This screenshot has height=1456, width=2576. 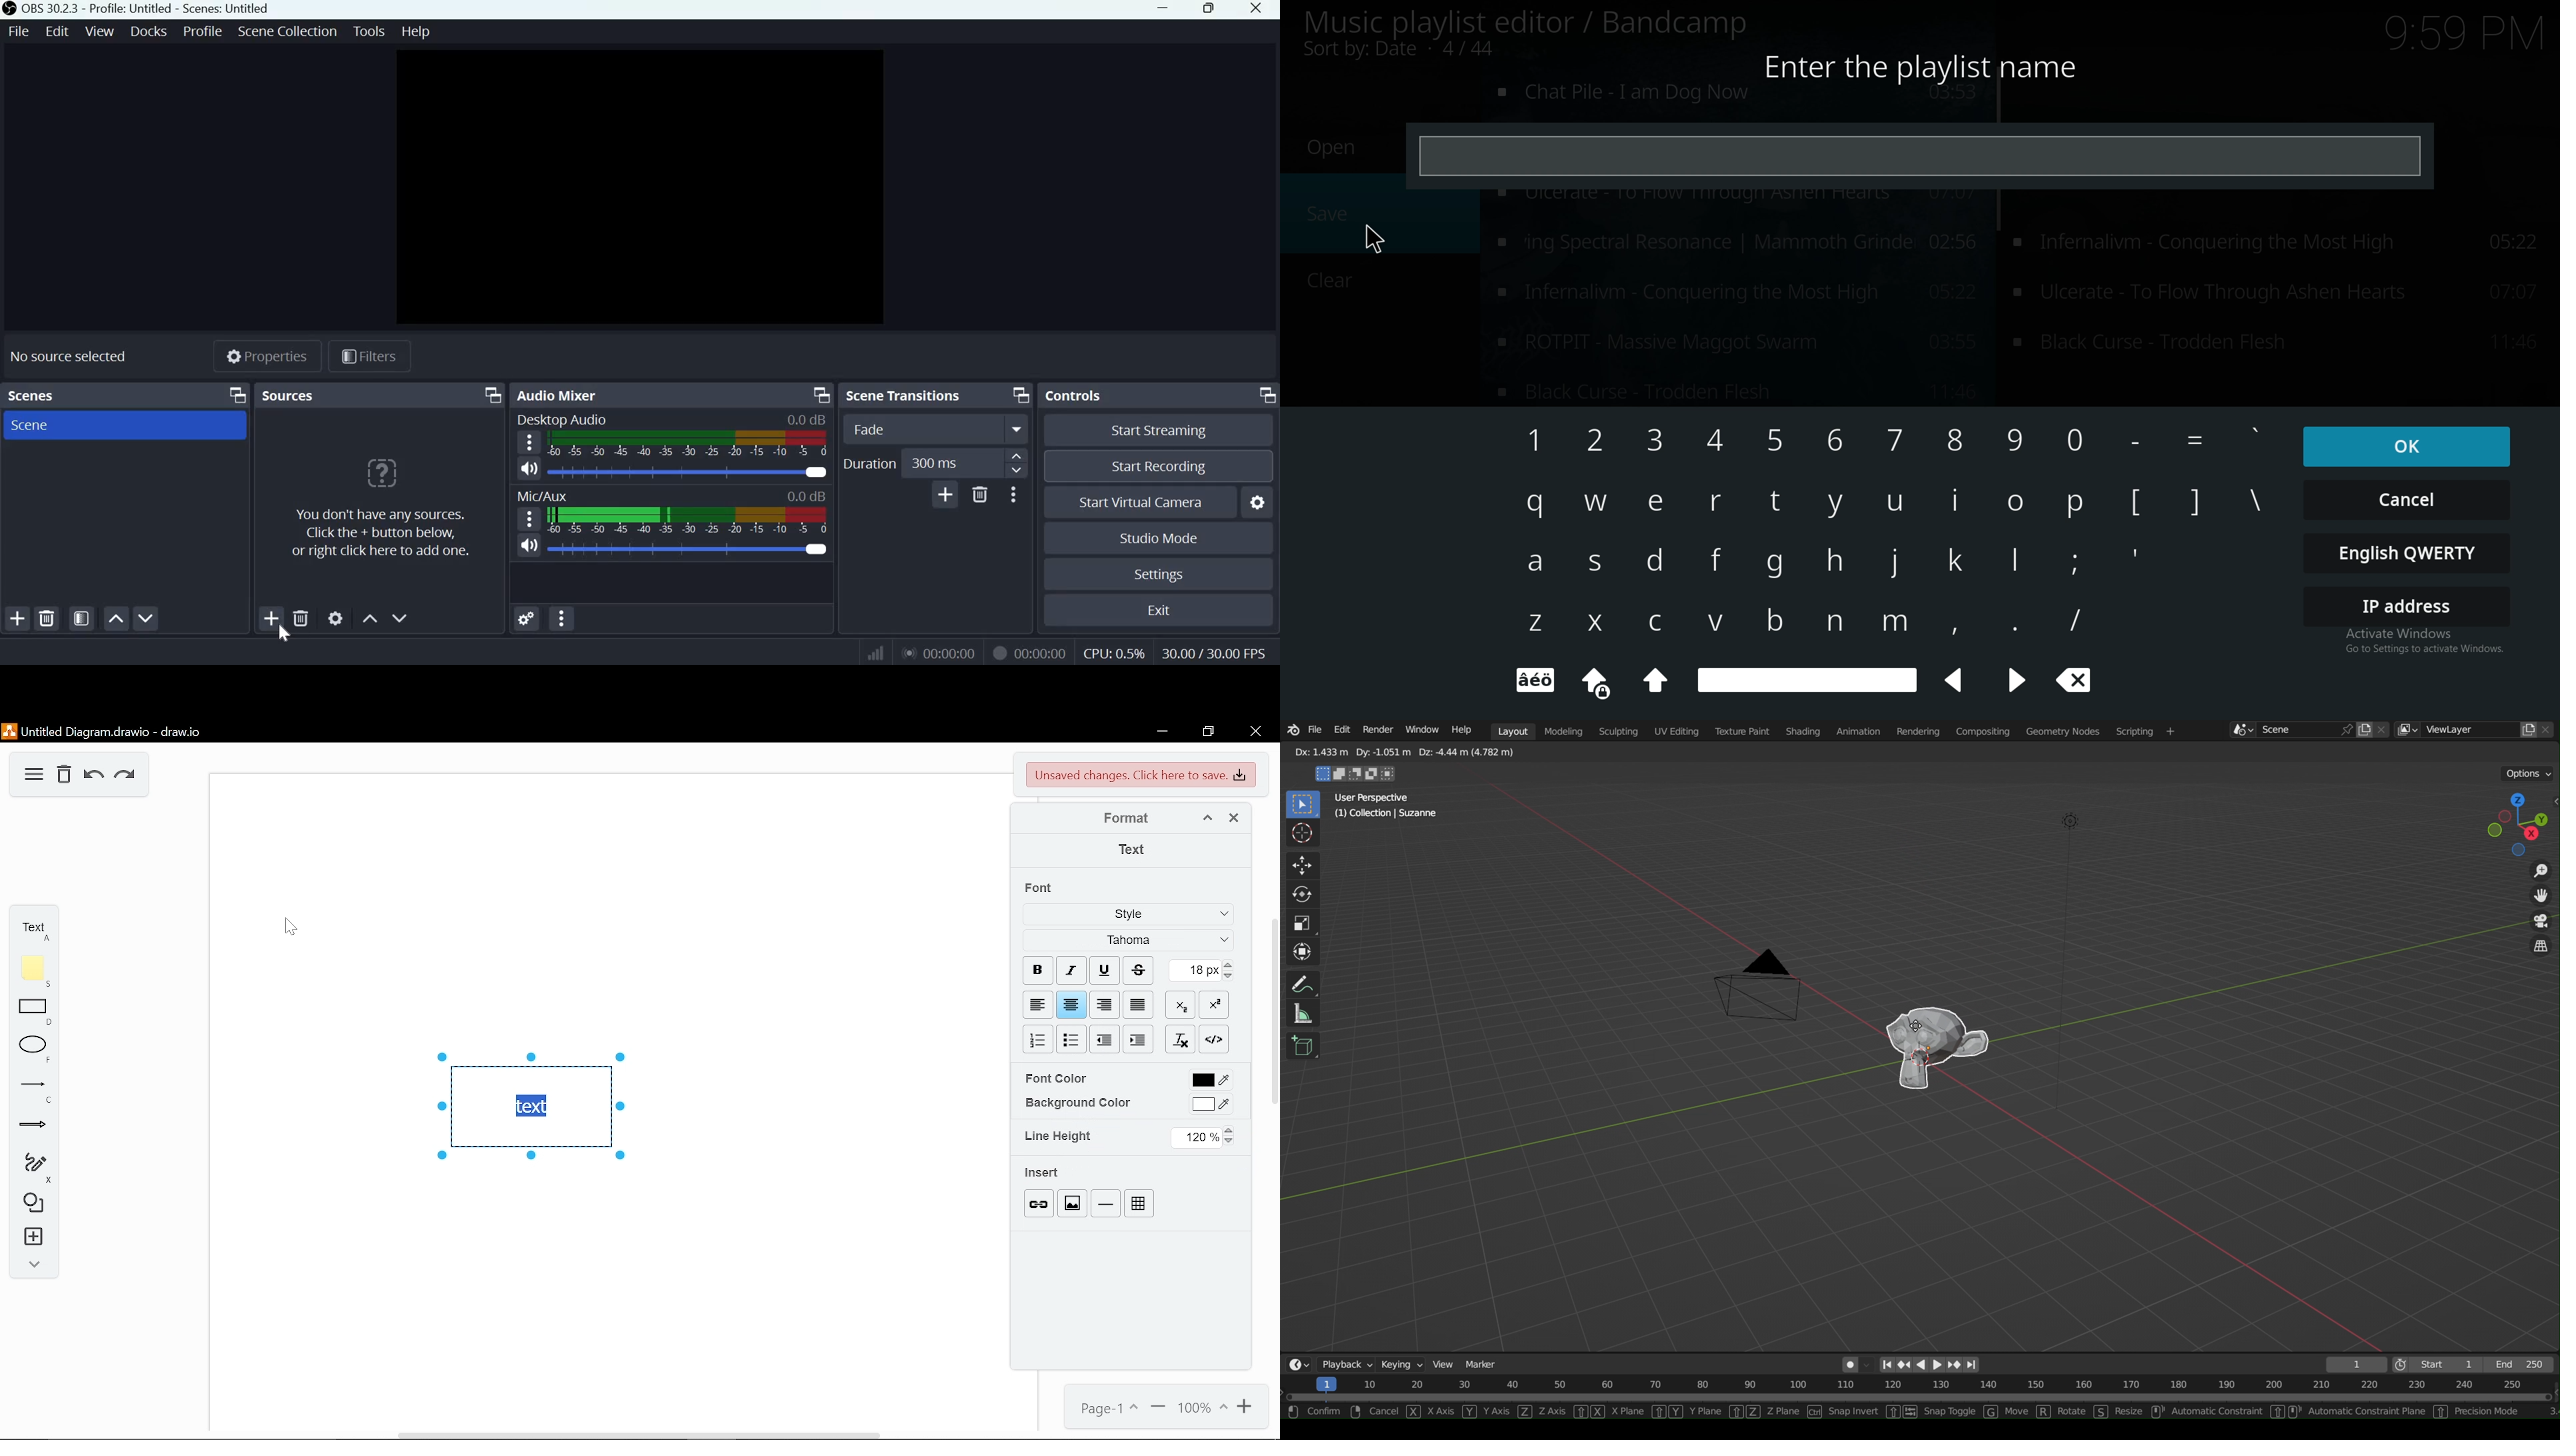 What do you see at coordinates (273, 617) in the screenshot?
I see `Add source(s)` at bounding box center [273, 617].